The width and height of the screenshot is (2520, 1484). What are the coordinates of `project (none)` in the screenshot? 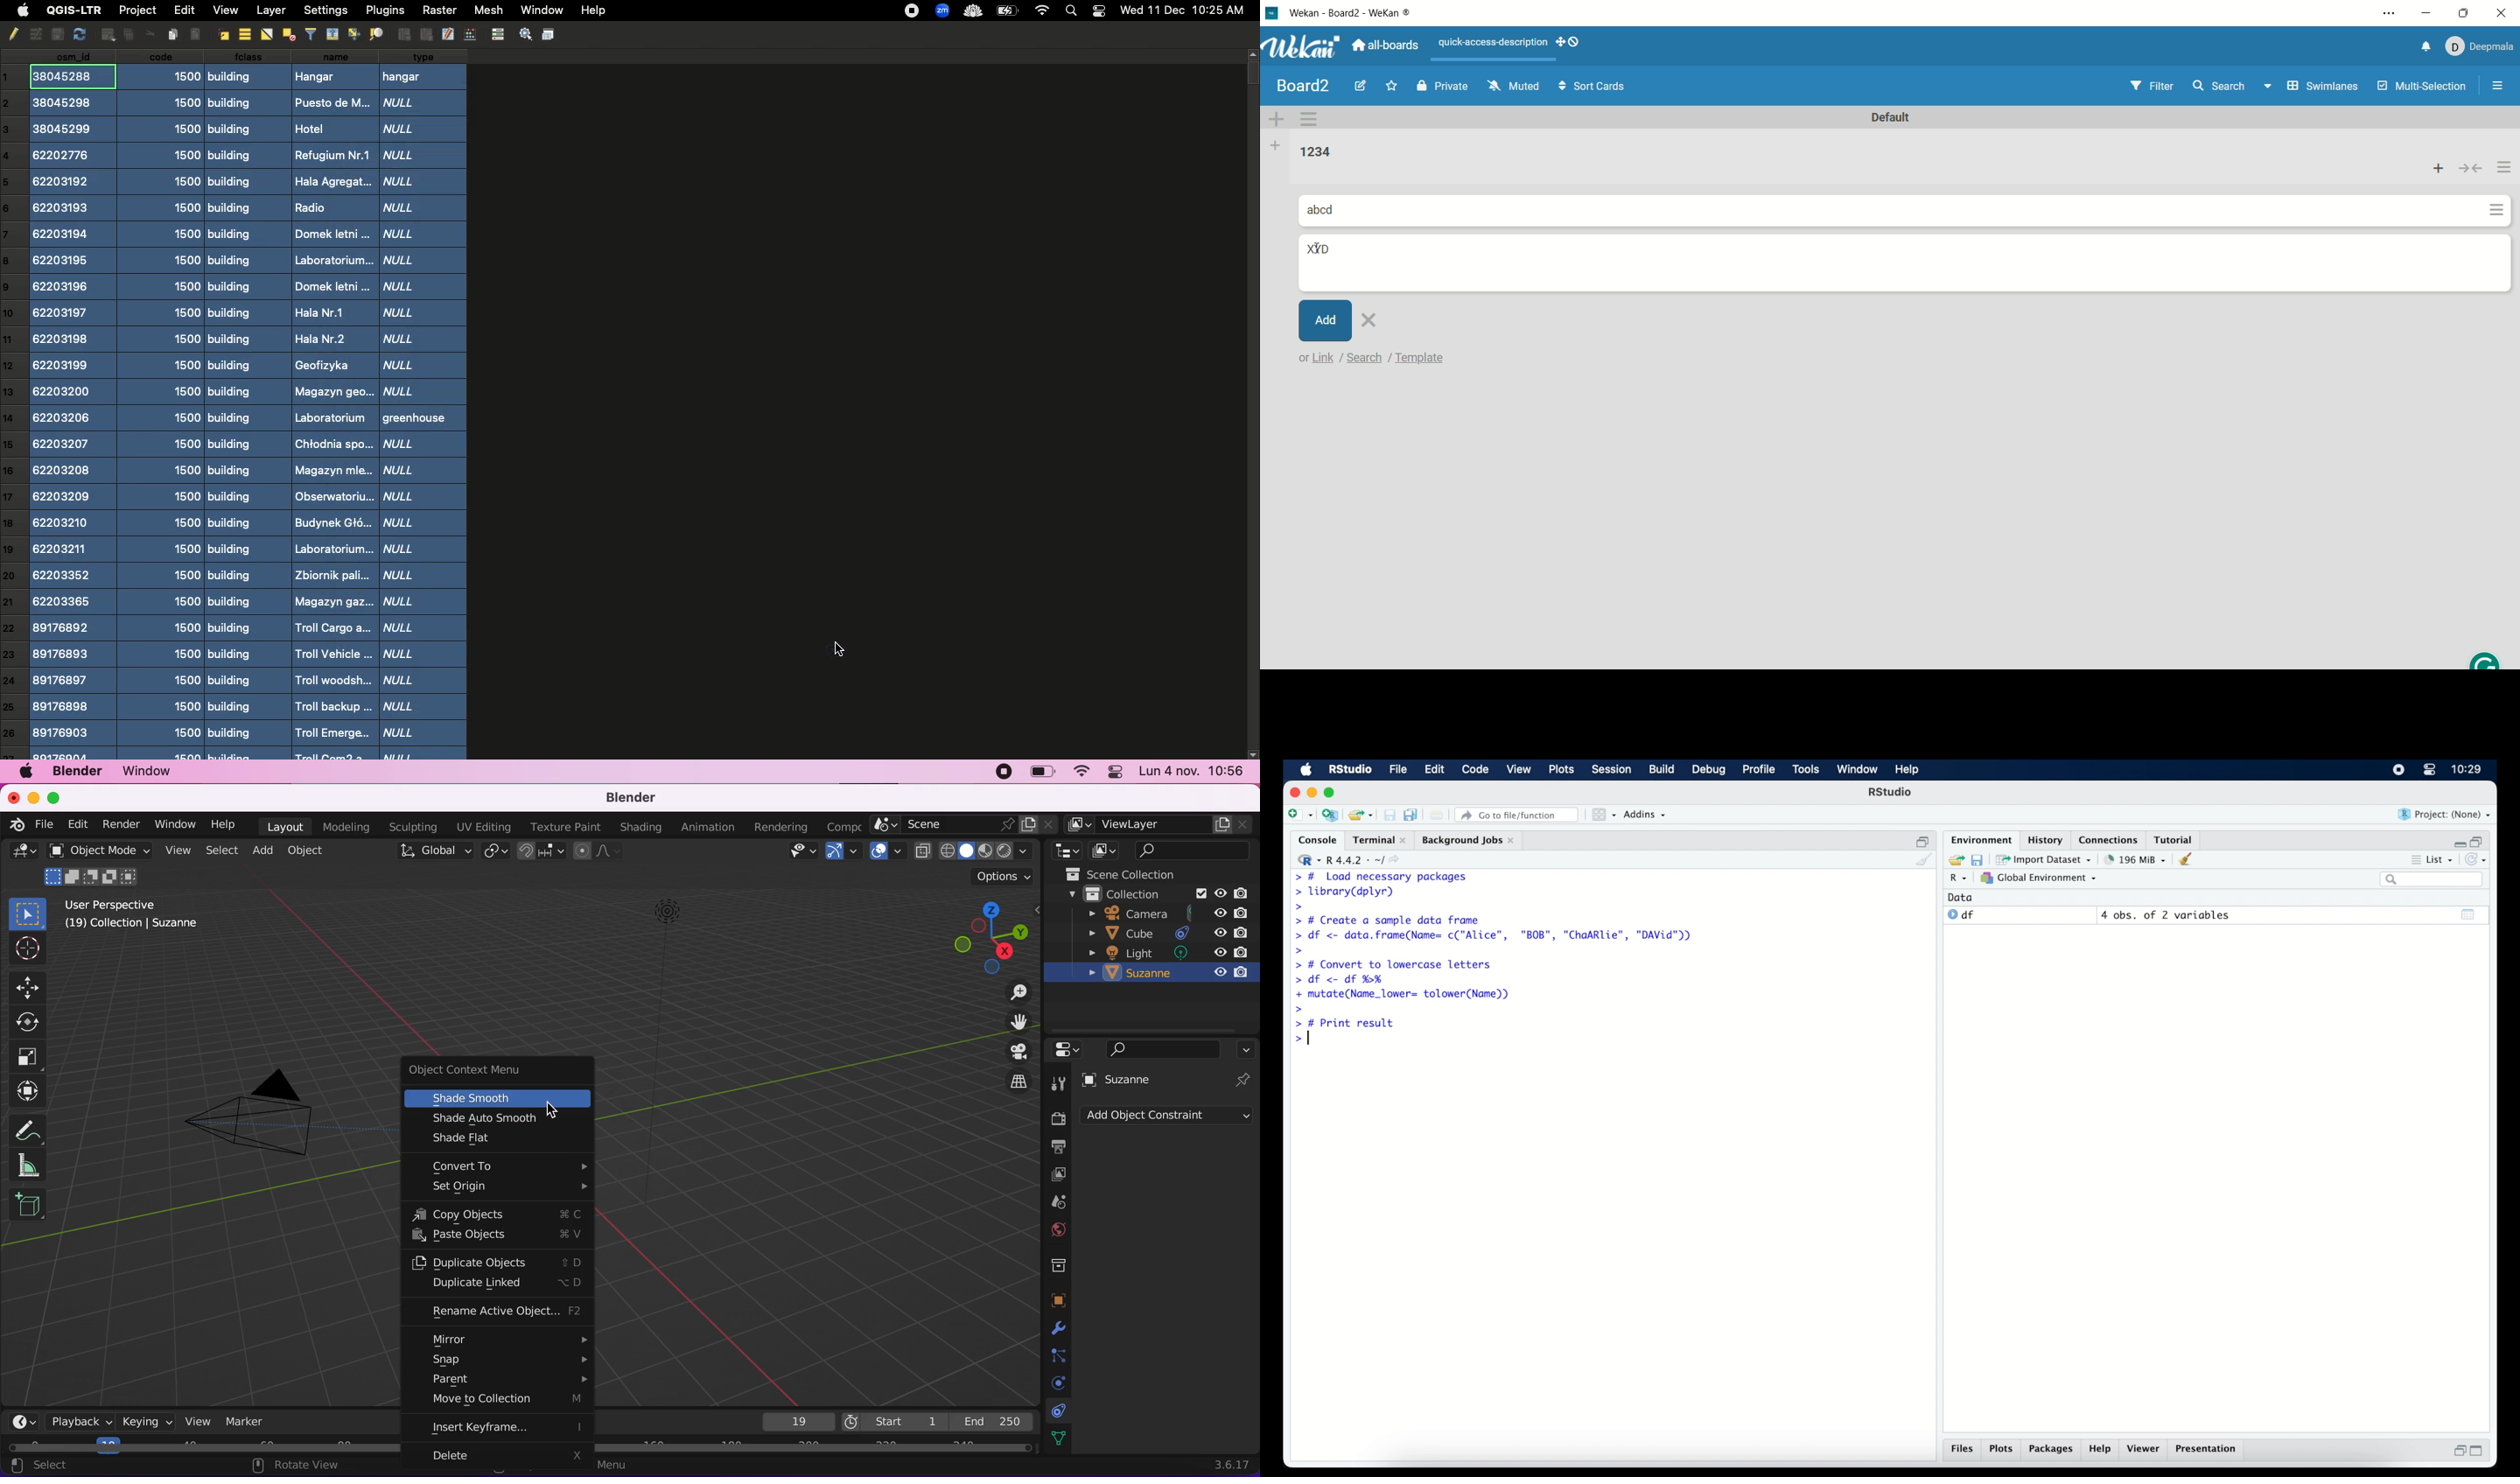 It's located at (2445, 815).